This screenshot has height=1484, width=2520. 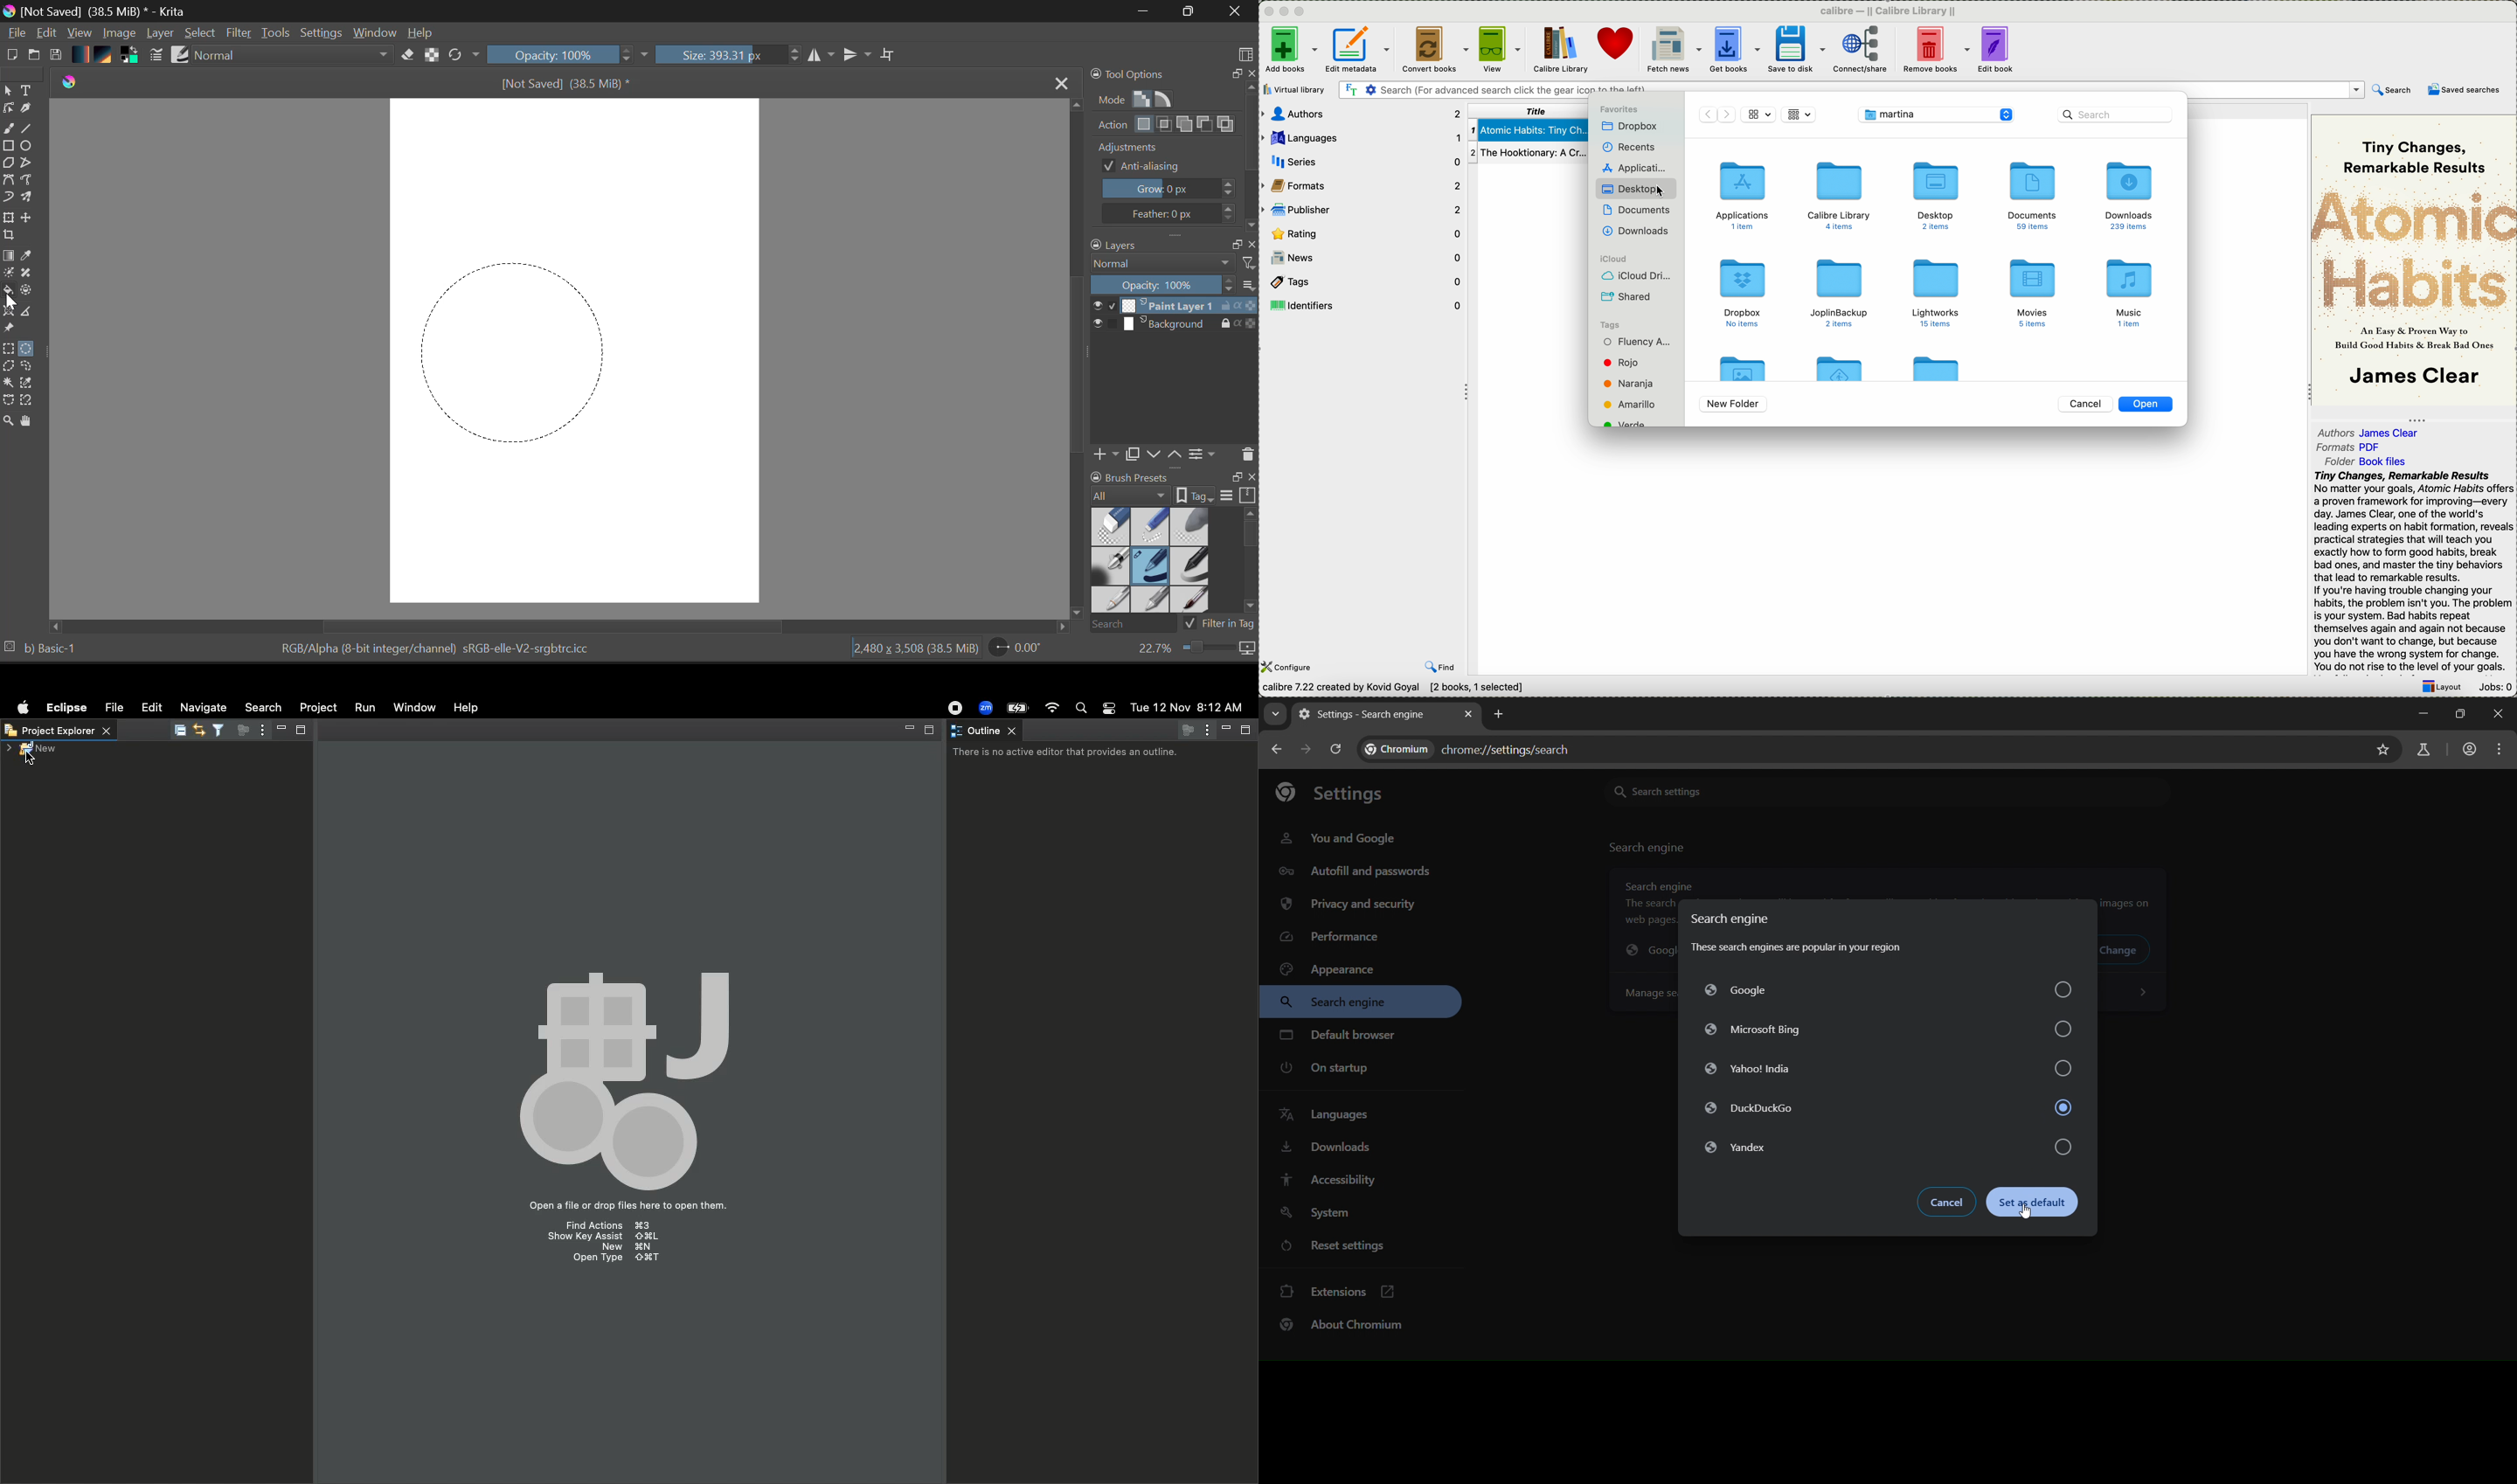 I want to click on Transform Layers, so click(x=10, y=218).